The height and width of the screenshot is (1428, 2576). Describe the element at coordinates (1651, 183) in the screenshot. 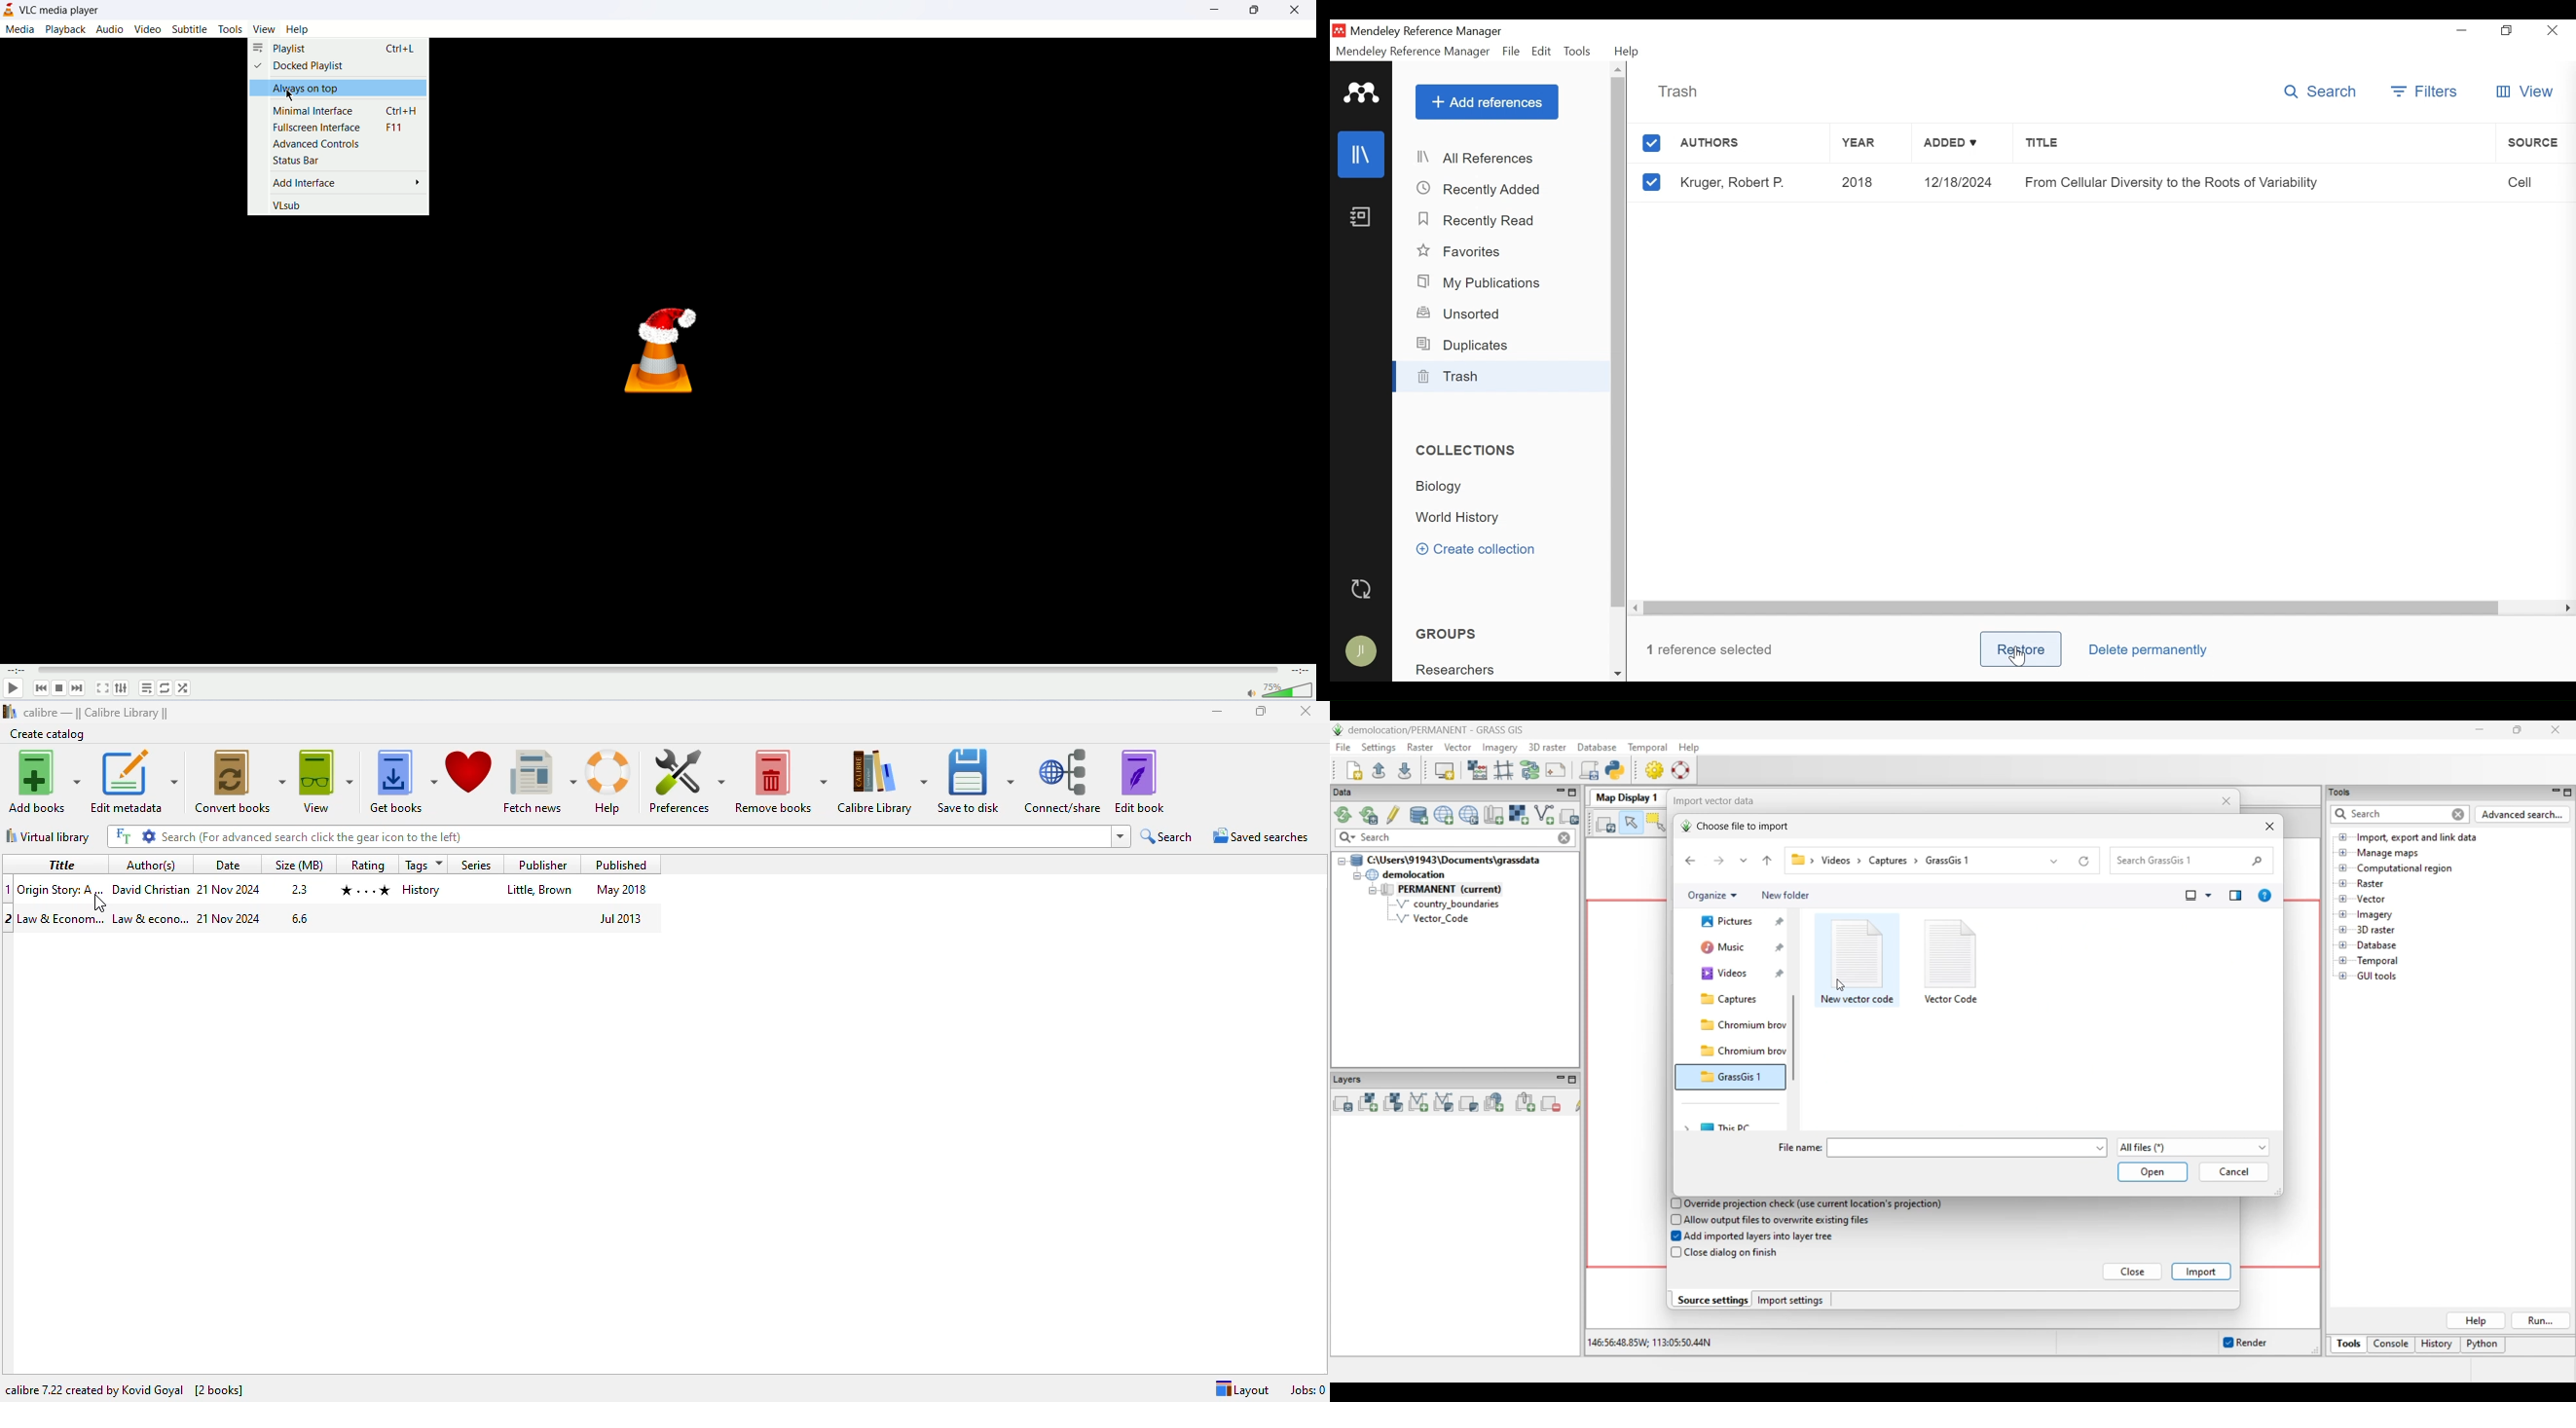

I see `(un)select` at that location.